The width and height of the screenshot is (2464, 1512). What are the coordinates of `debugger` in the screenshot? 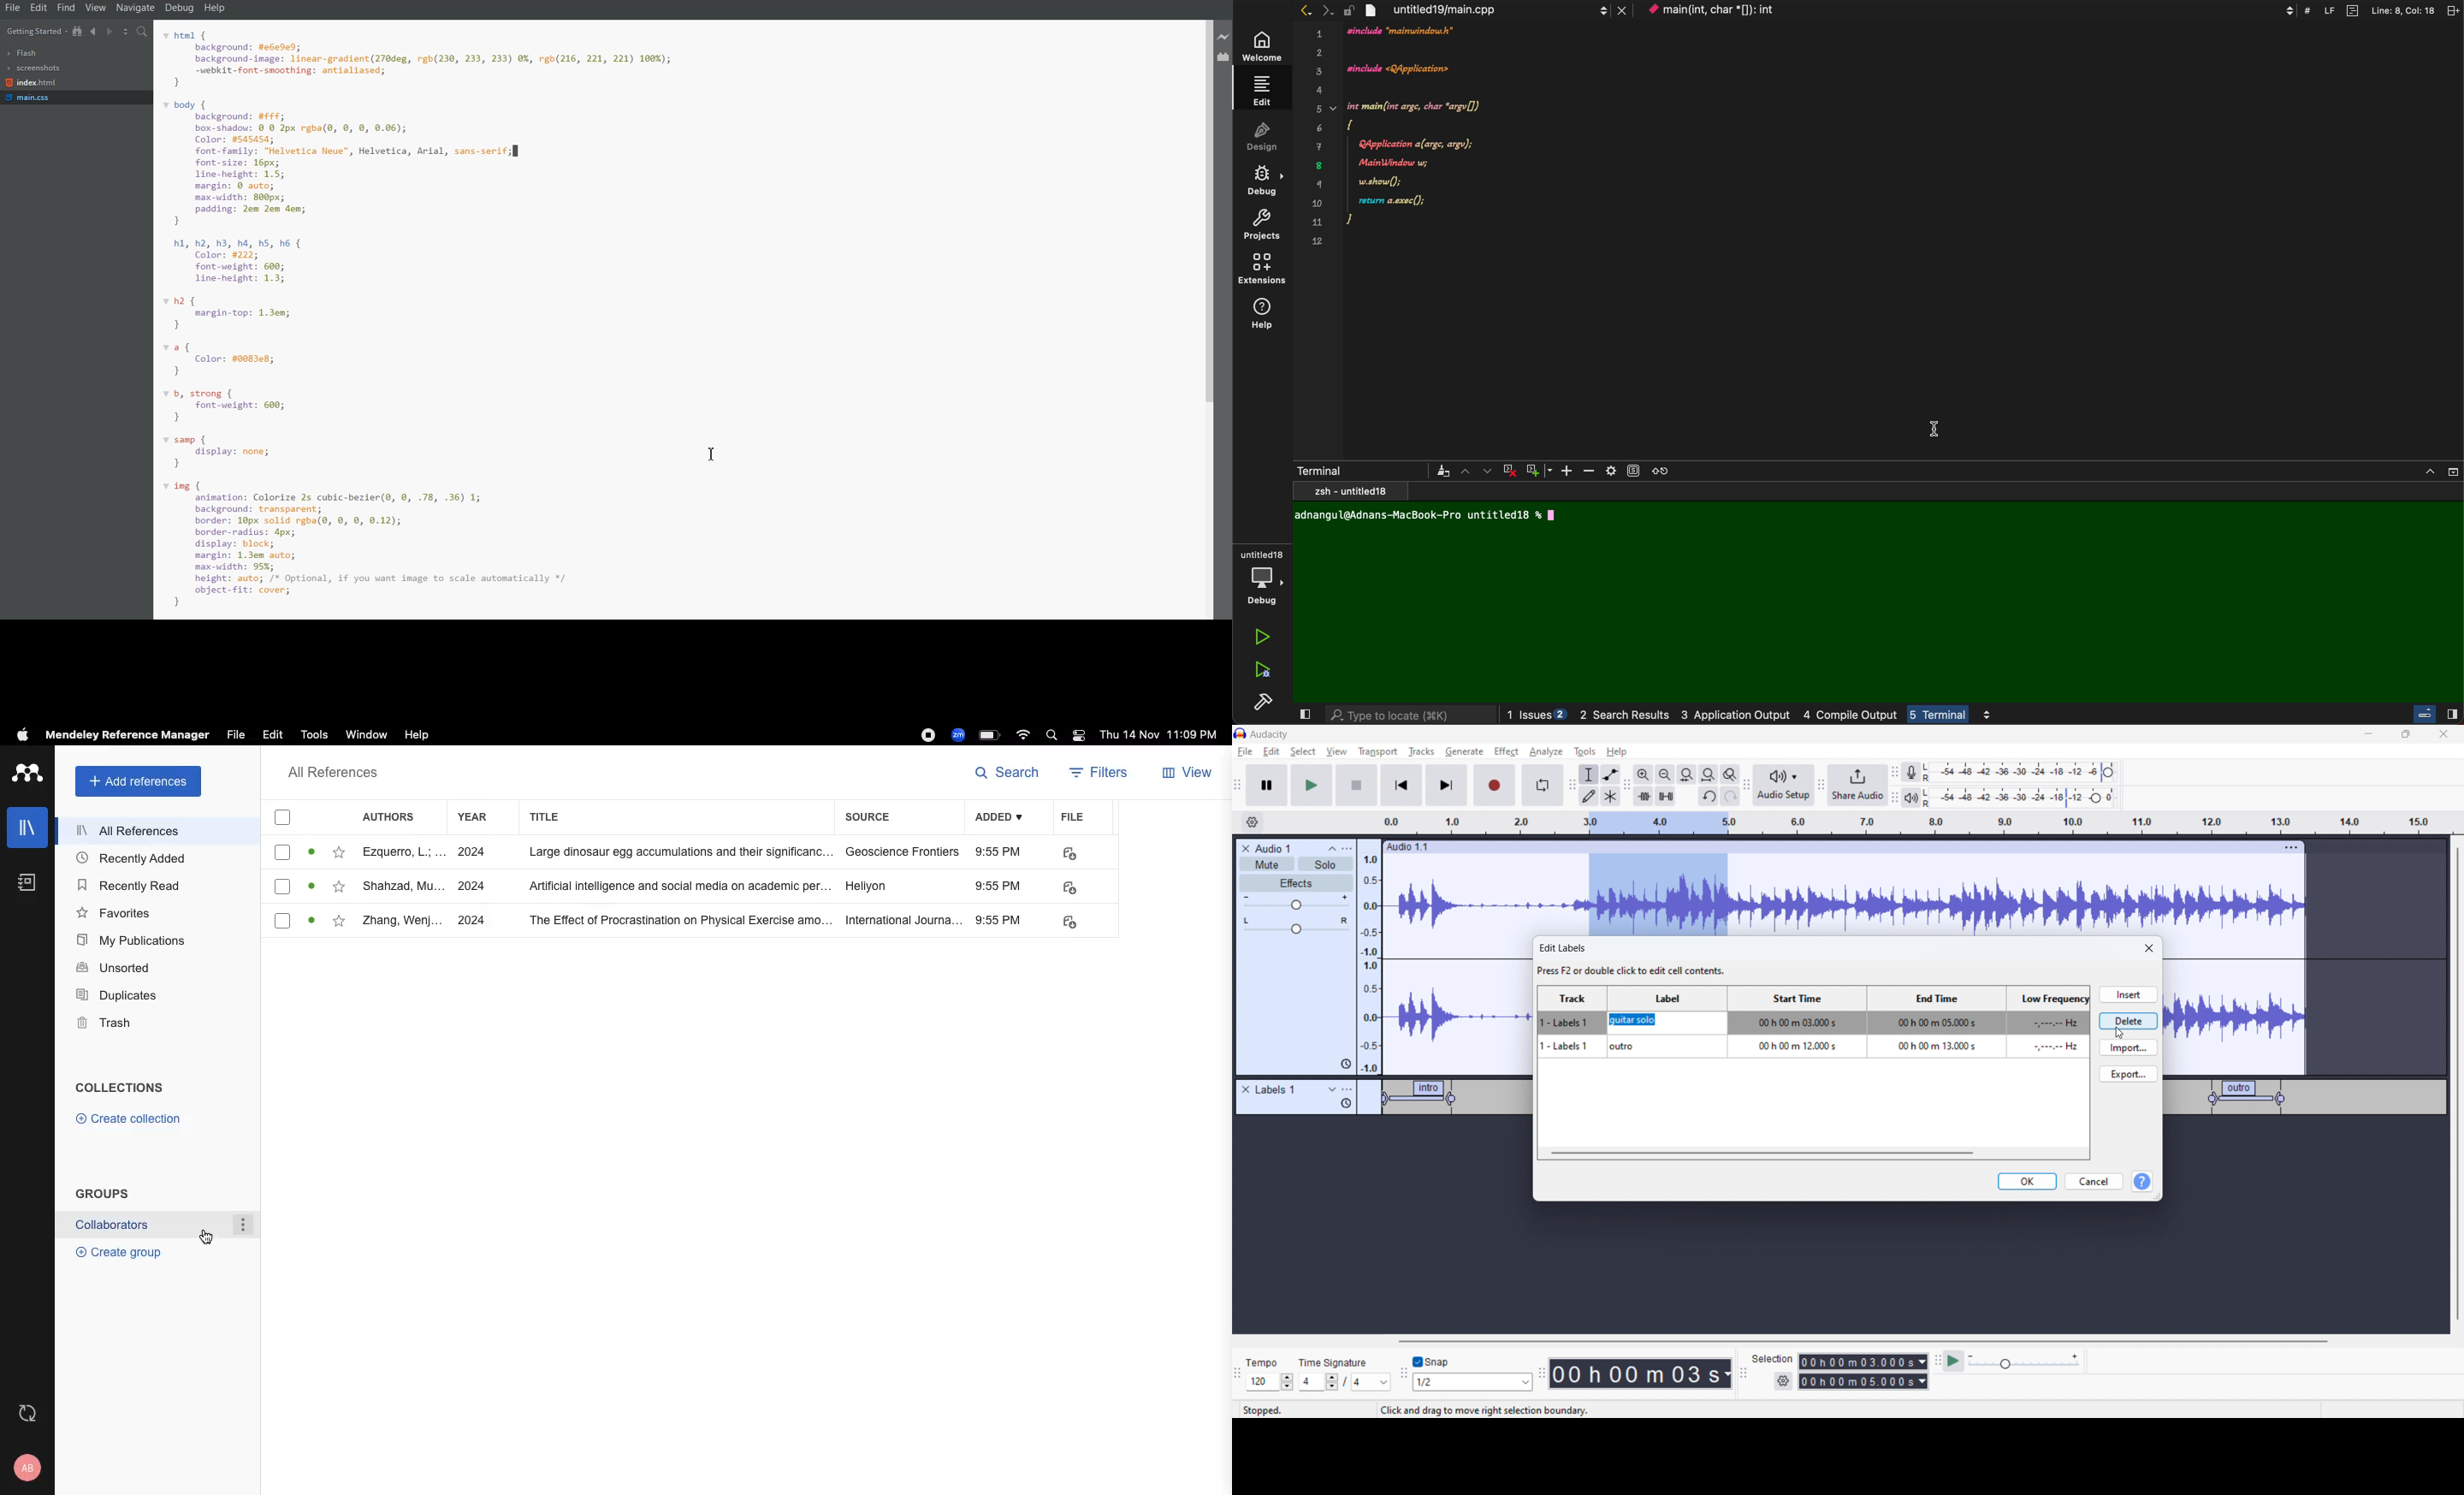 It's located at (1261, 576).